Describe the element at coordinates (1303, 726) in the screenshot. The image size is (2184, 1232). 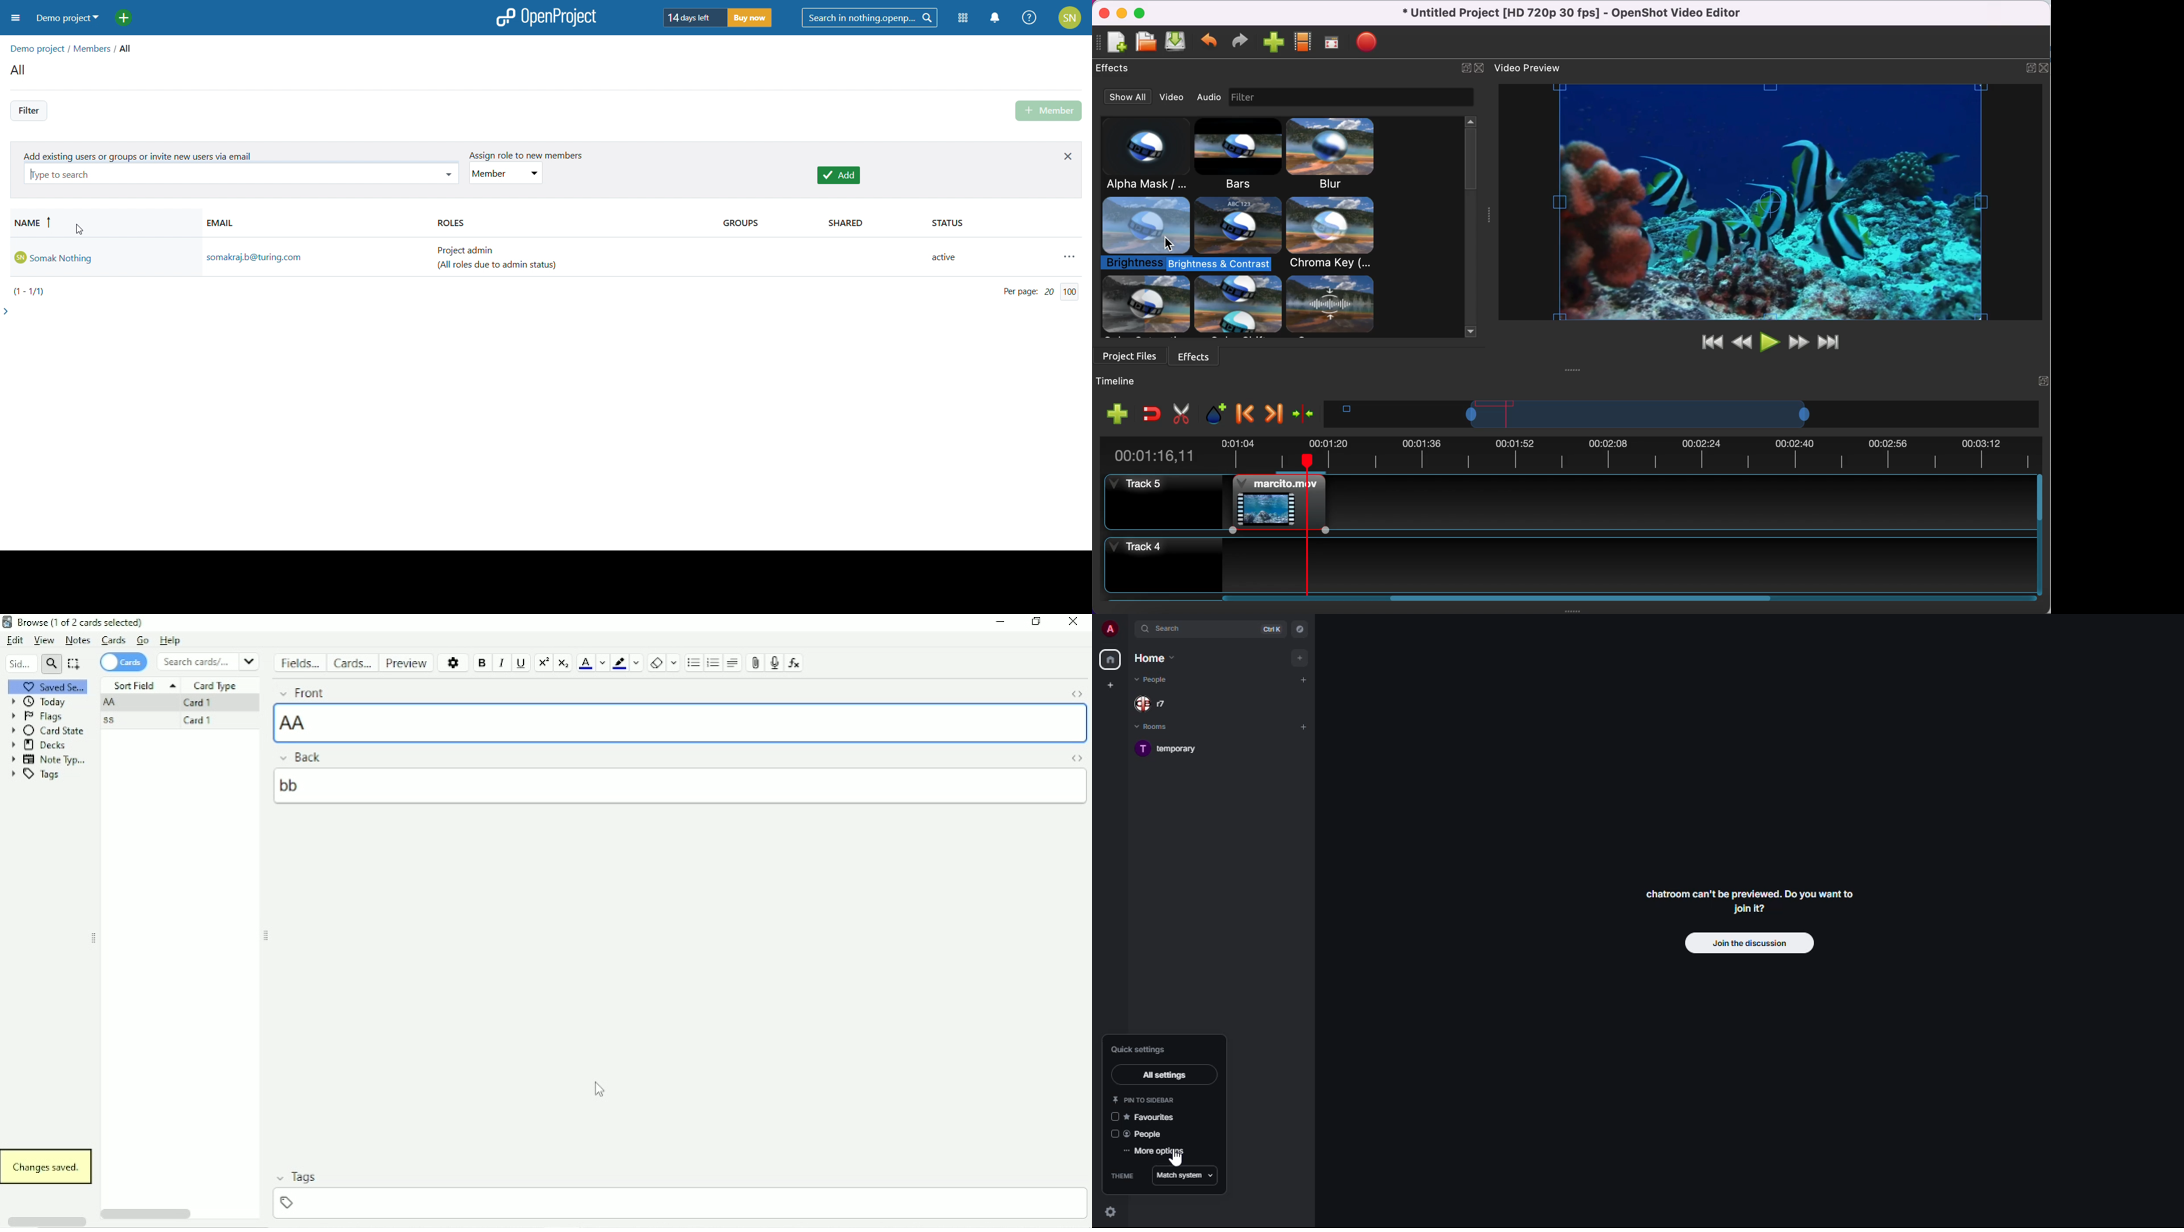
I see `add` at that location.